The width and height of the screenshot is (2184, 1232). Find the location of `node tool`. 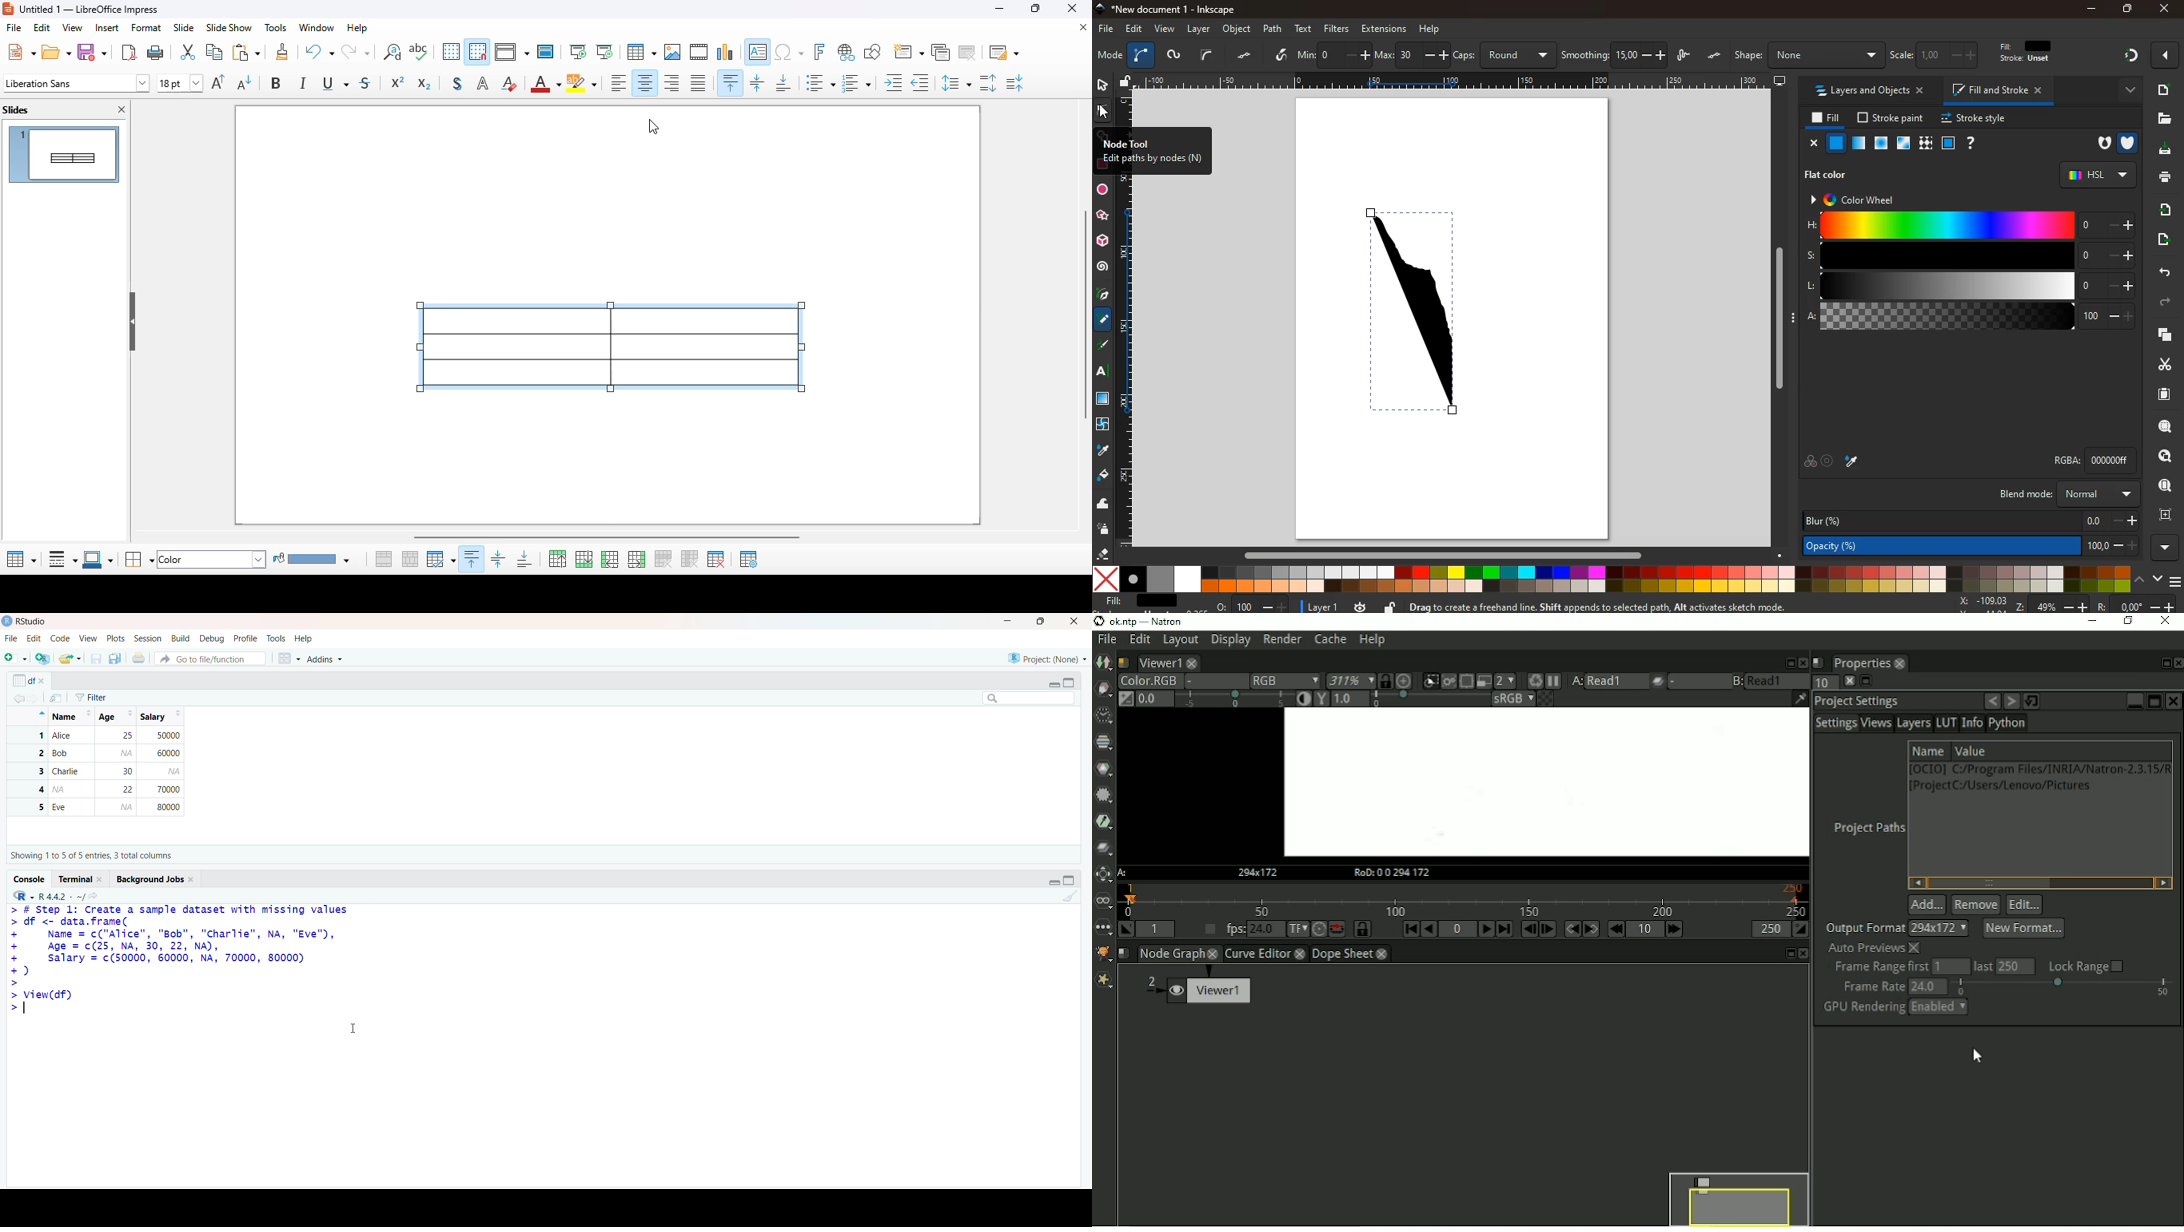

node tool is located at coordinates (1153, 151).